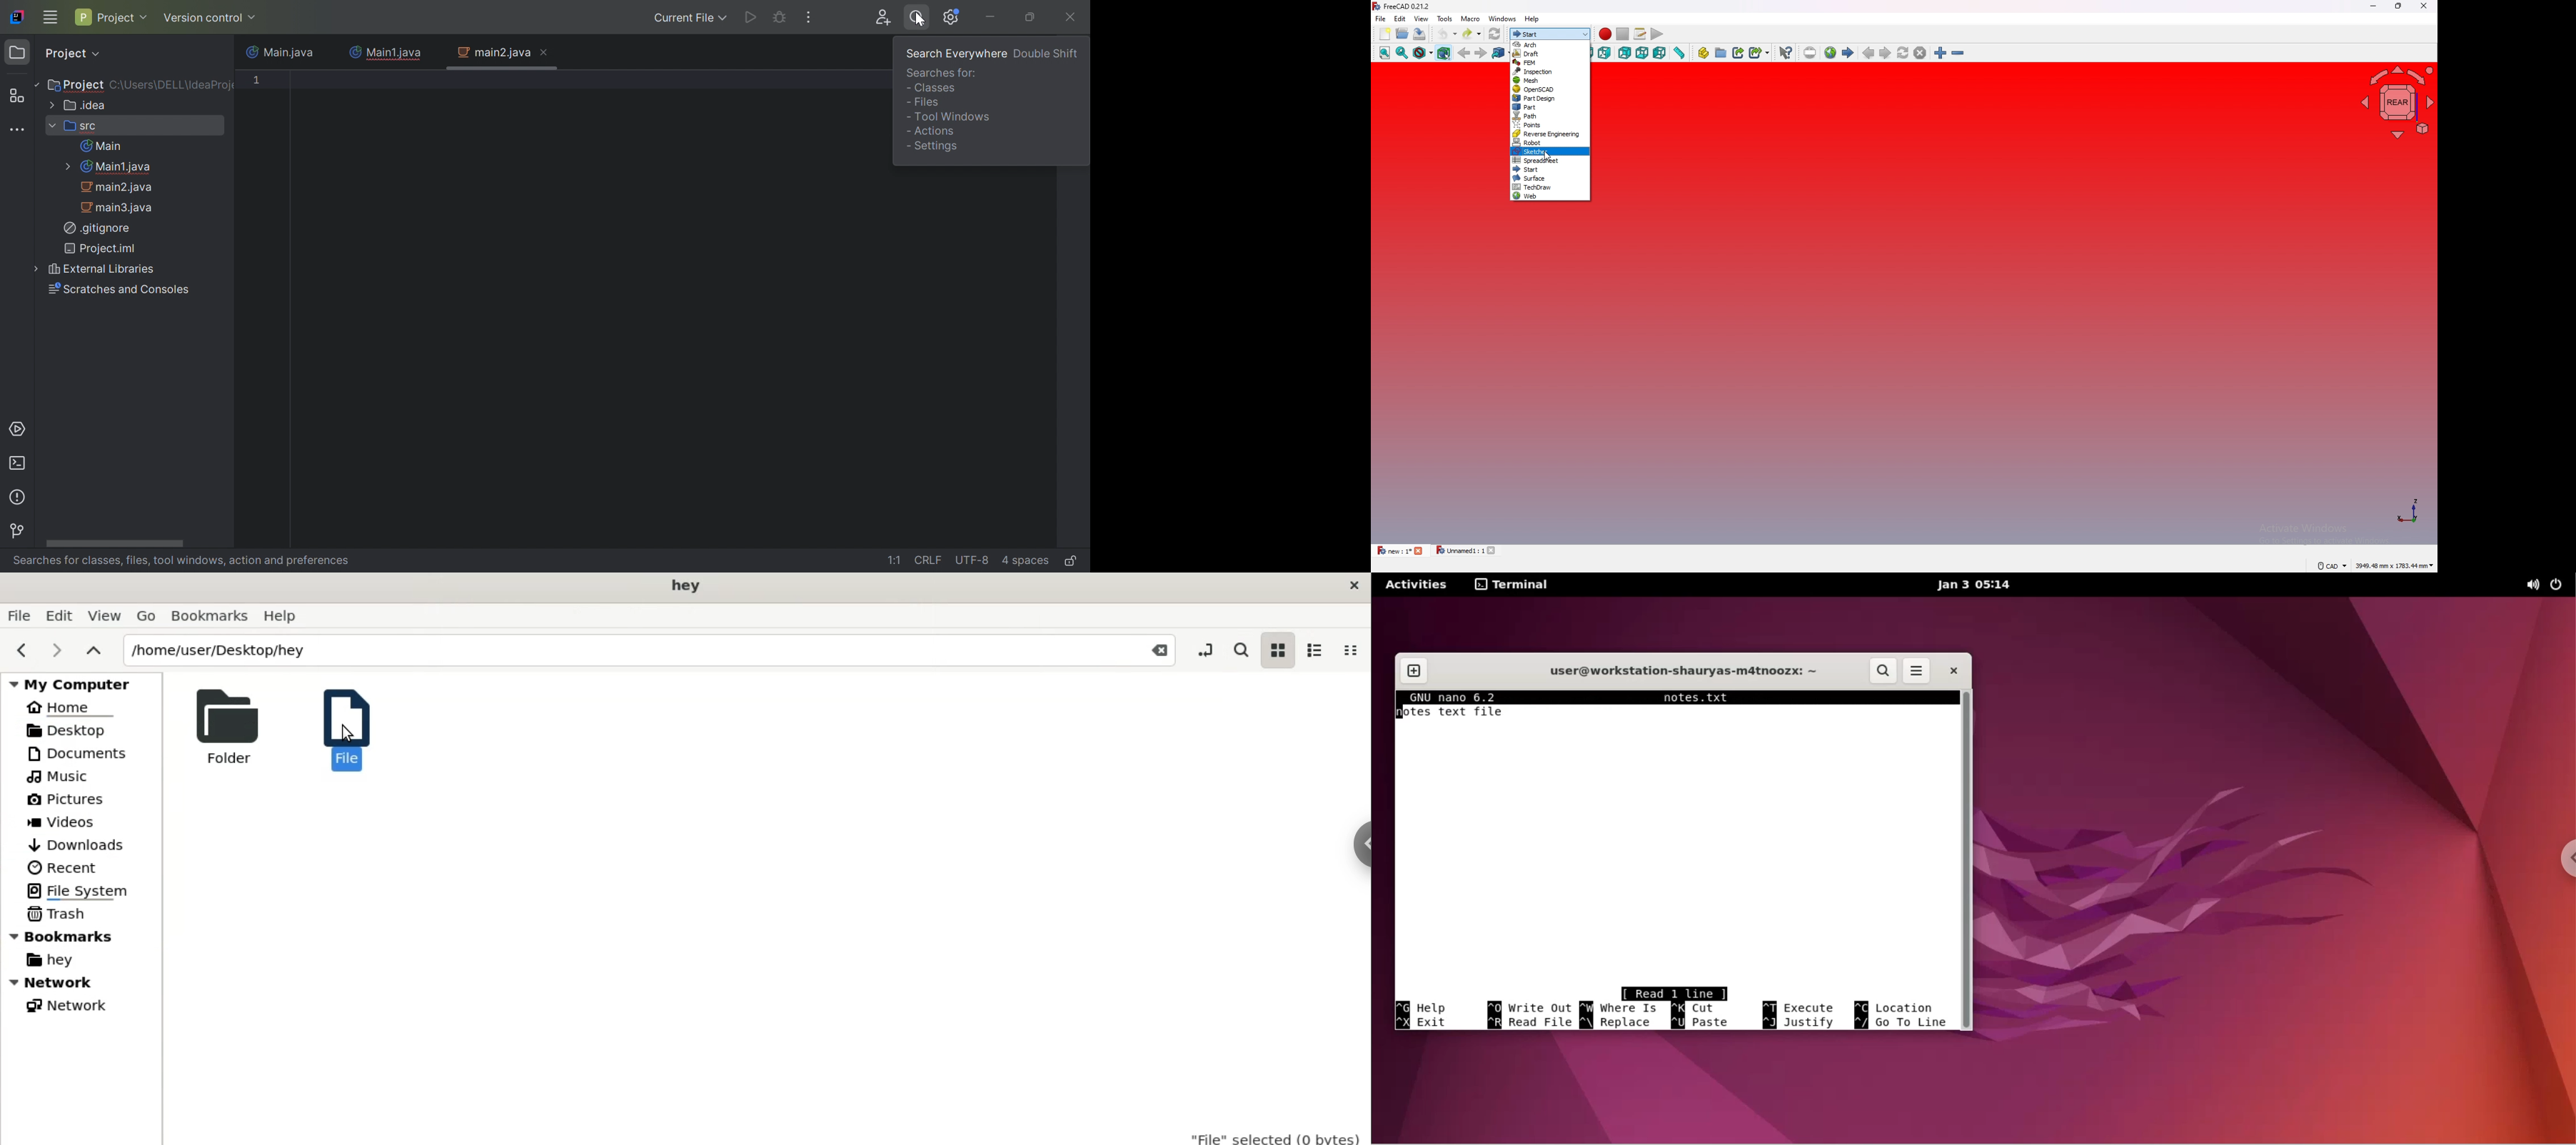 The image size is (2576, 1148). Describe the element at coordinates (1921, 52) in the screenshot. I see `stop loading` at that location.